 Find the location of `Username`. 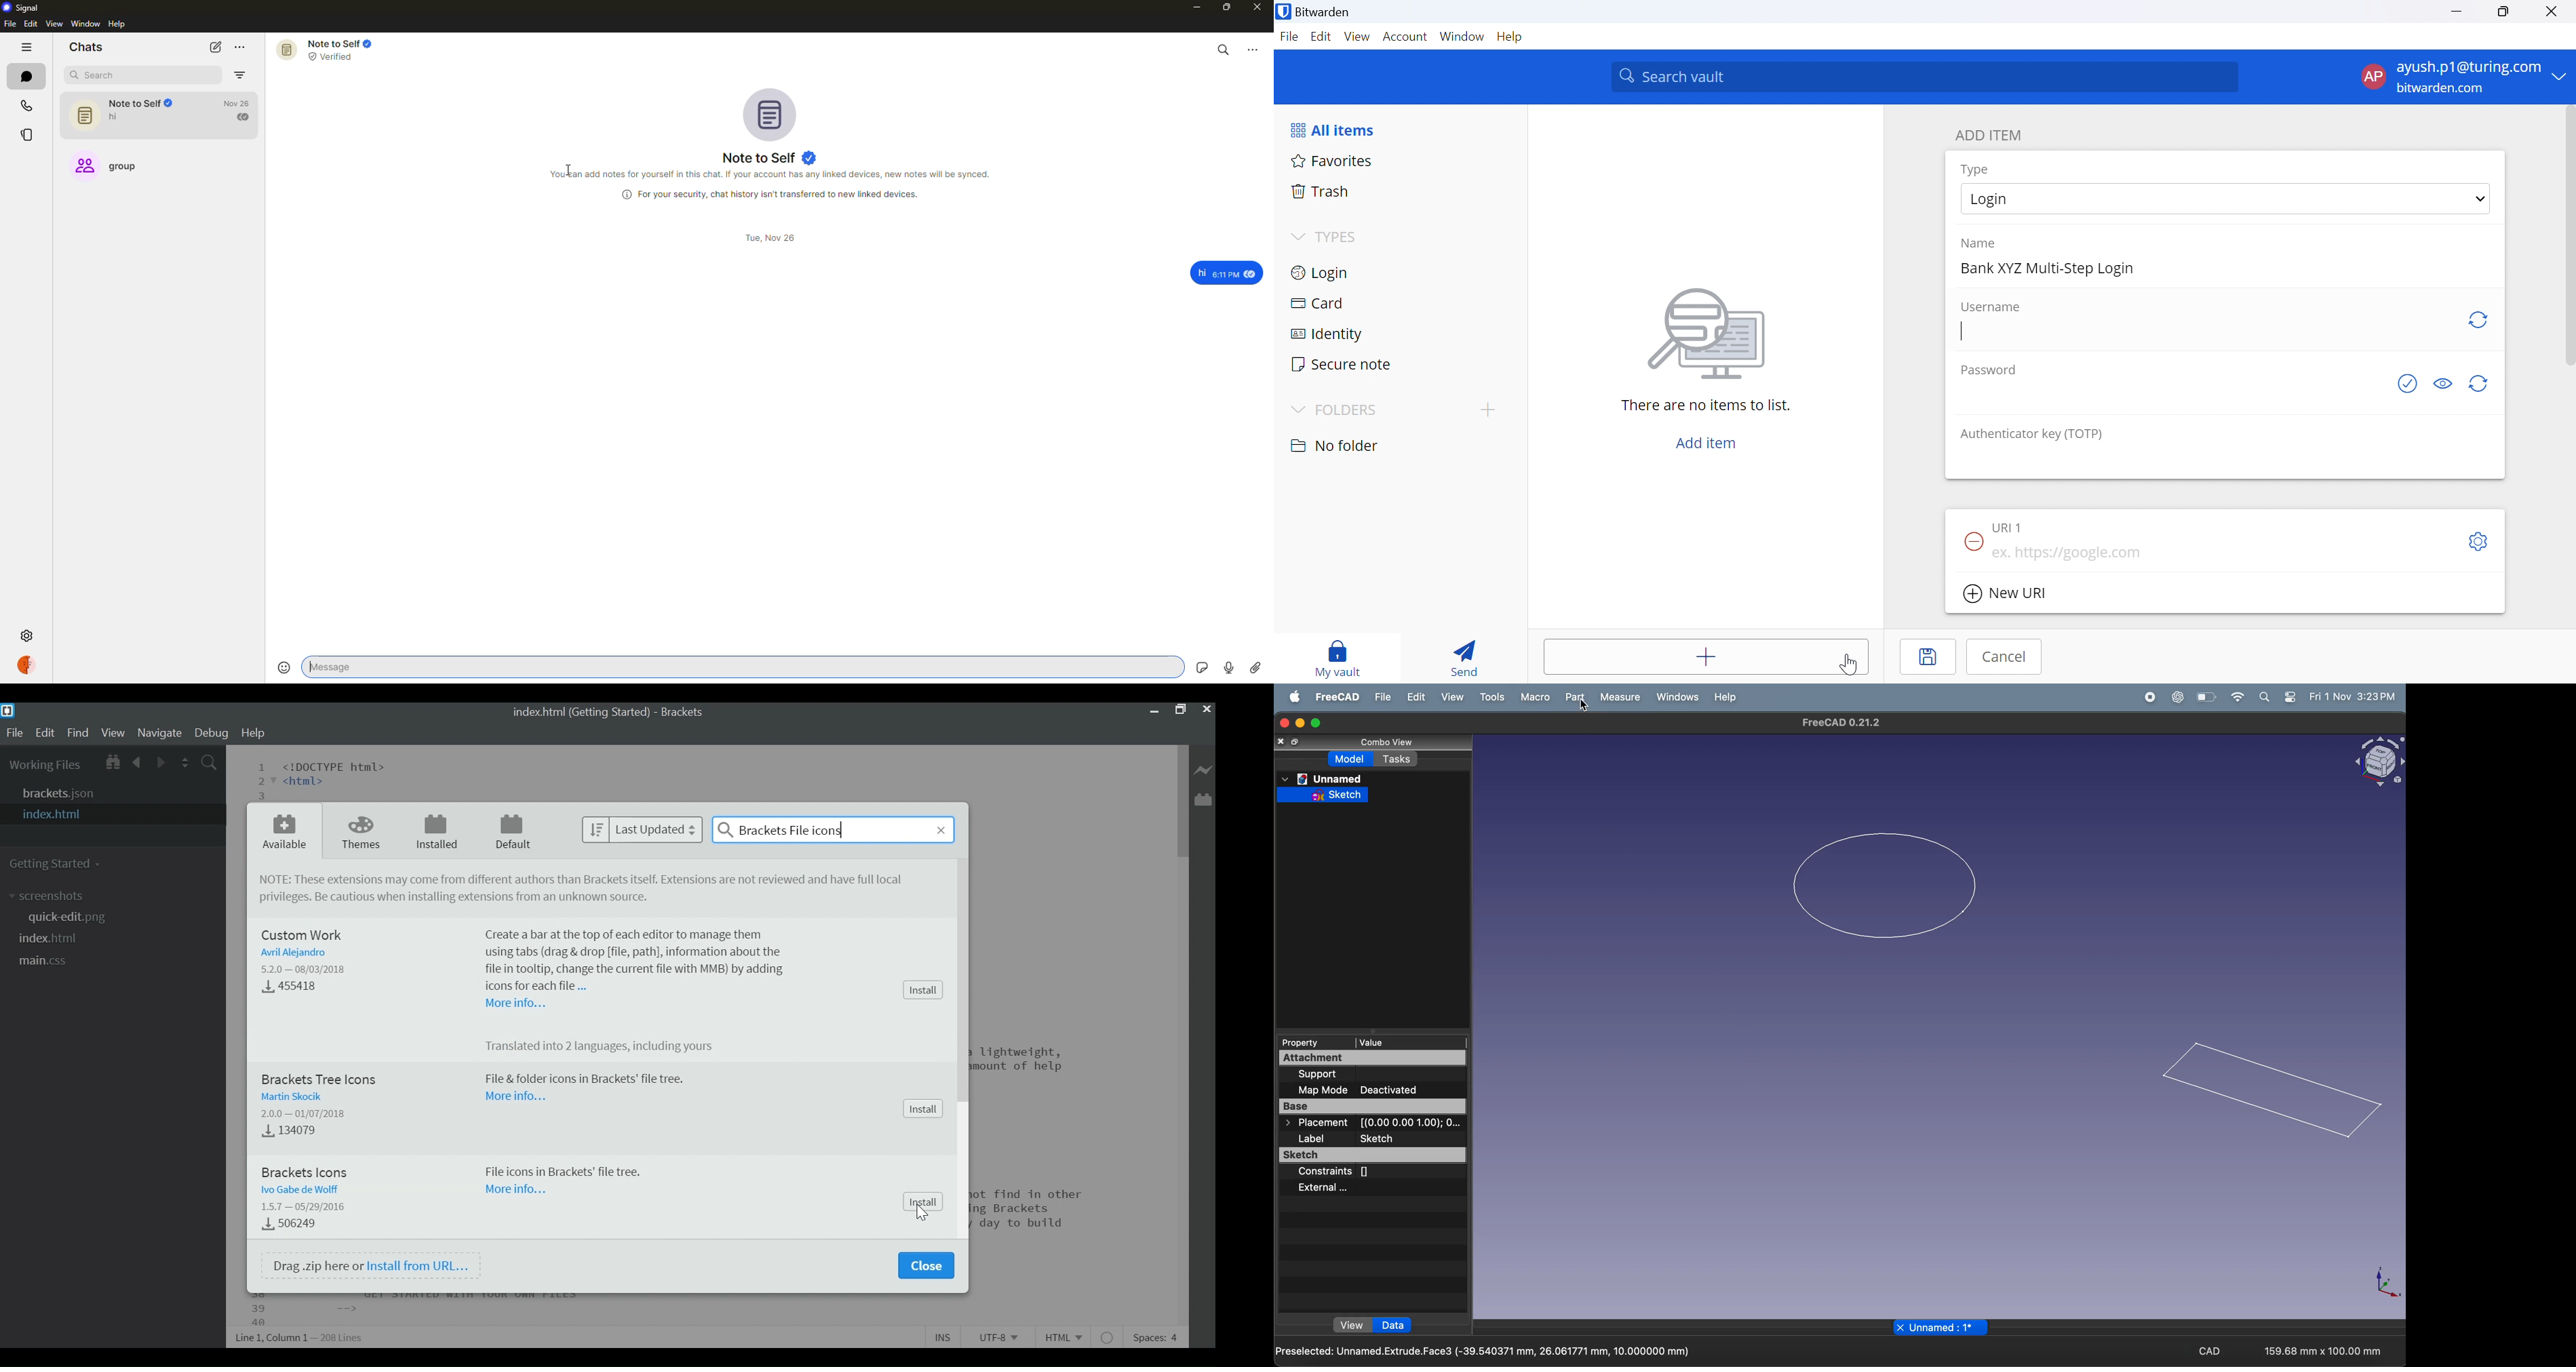

Username is located at coordinates (1992, 307).